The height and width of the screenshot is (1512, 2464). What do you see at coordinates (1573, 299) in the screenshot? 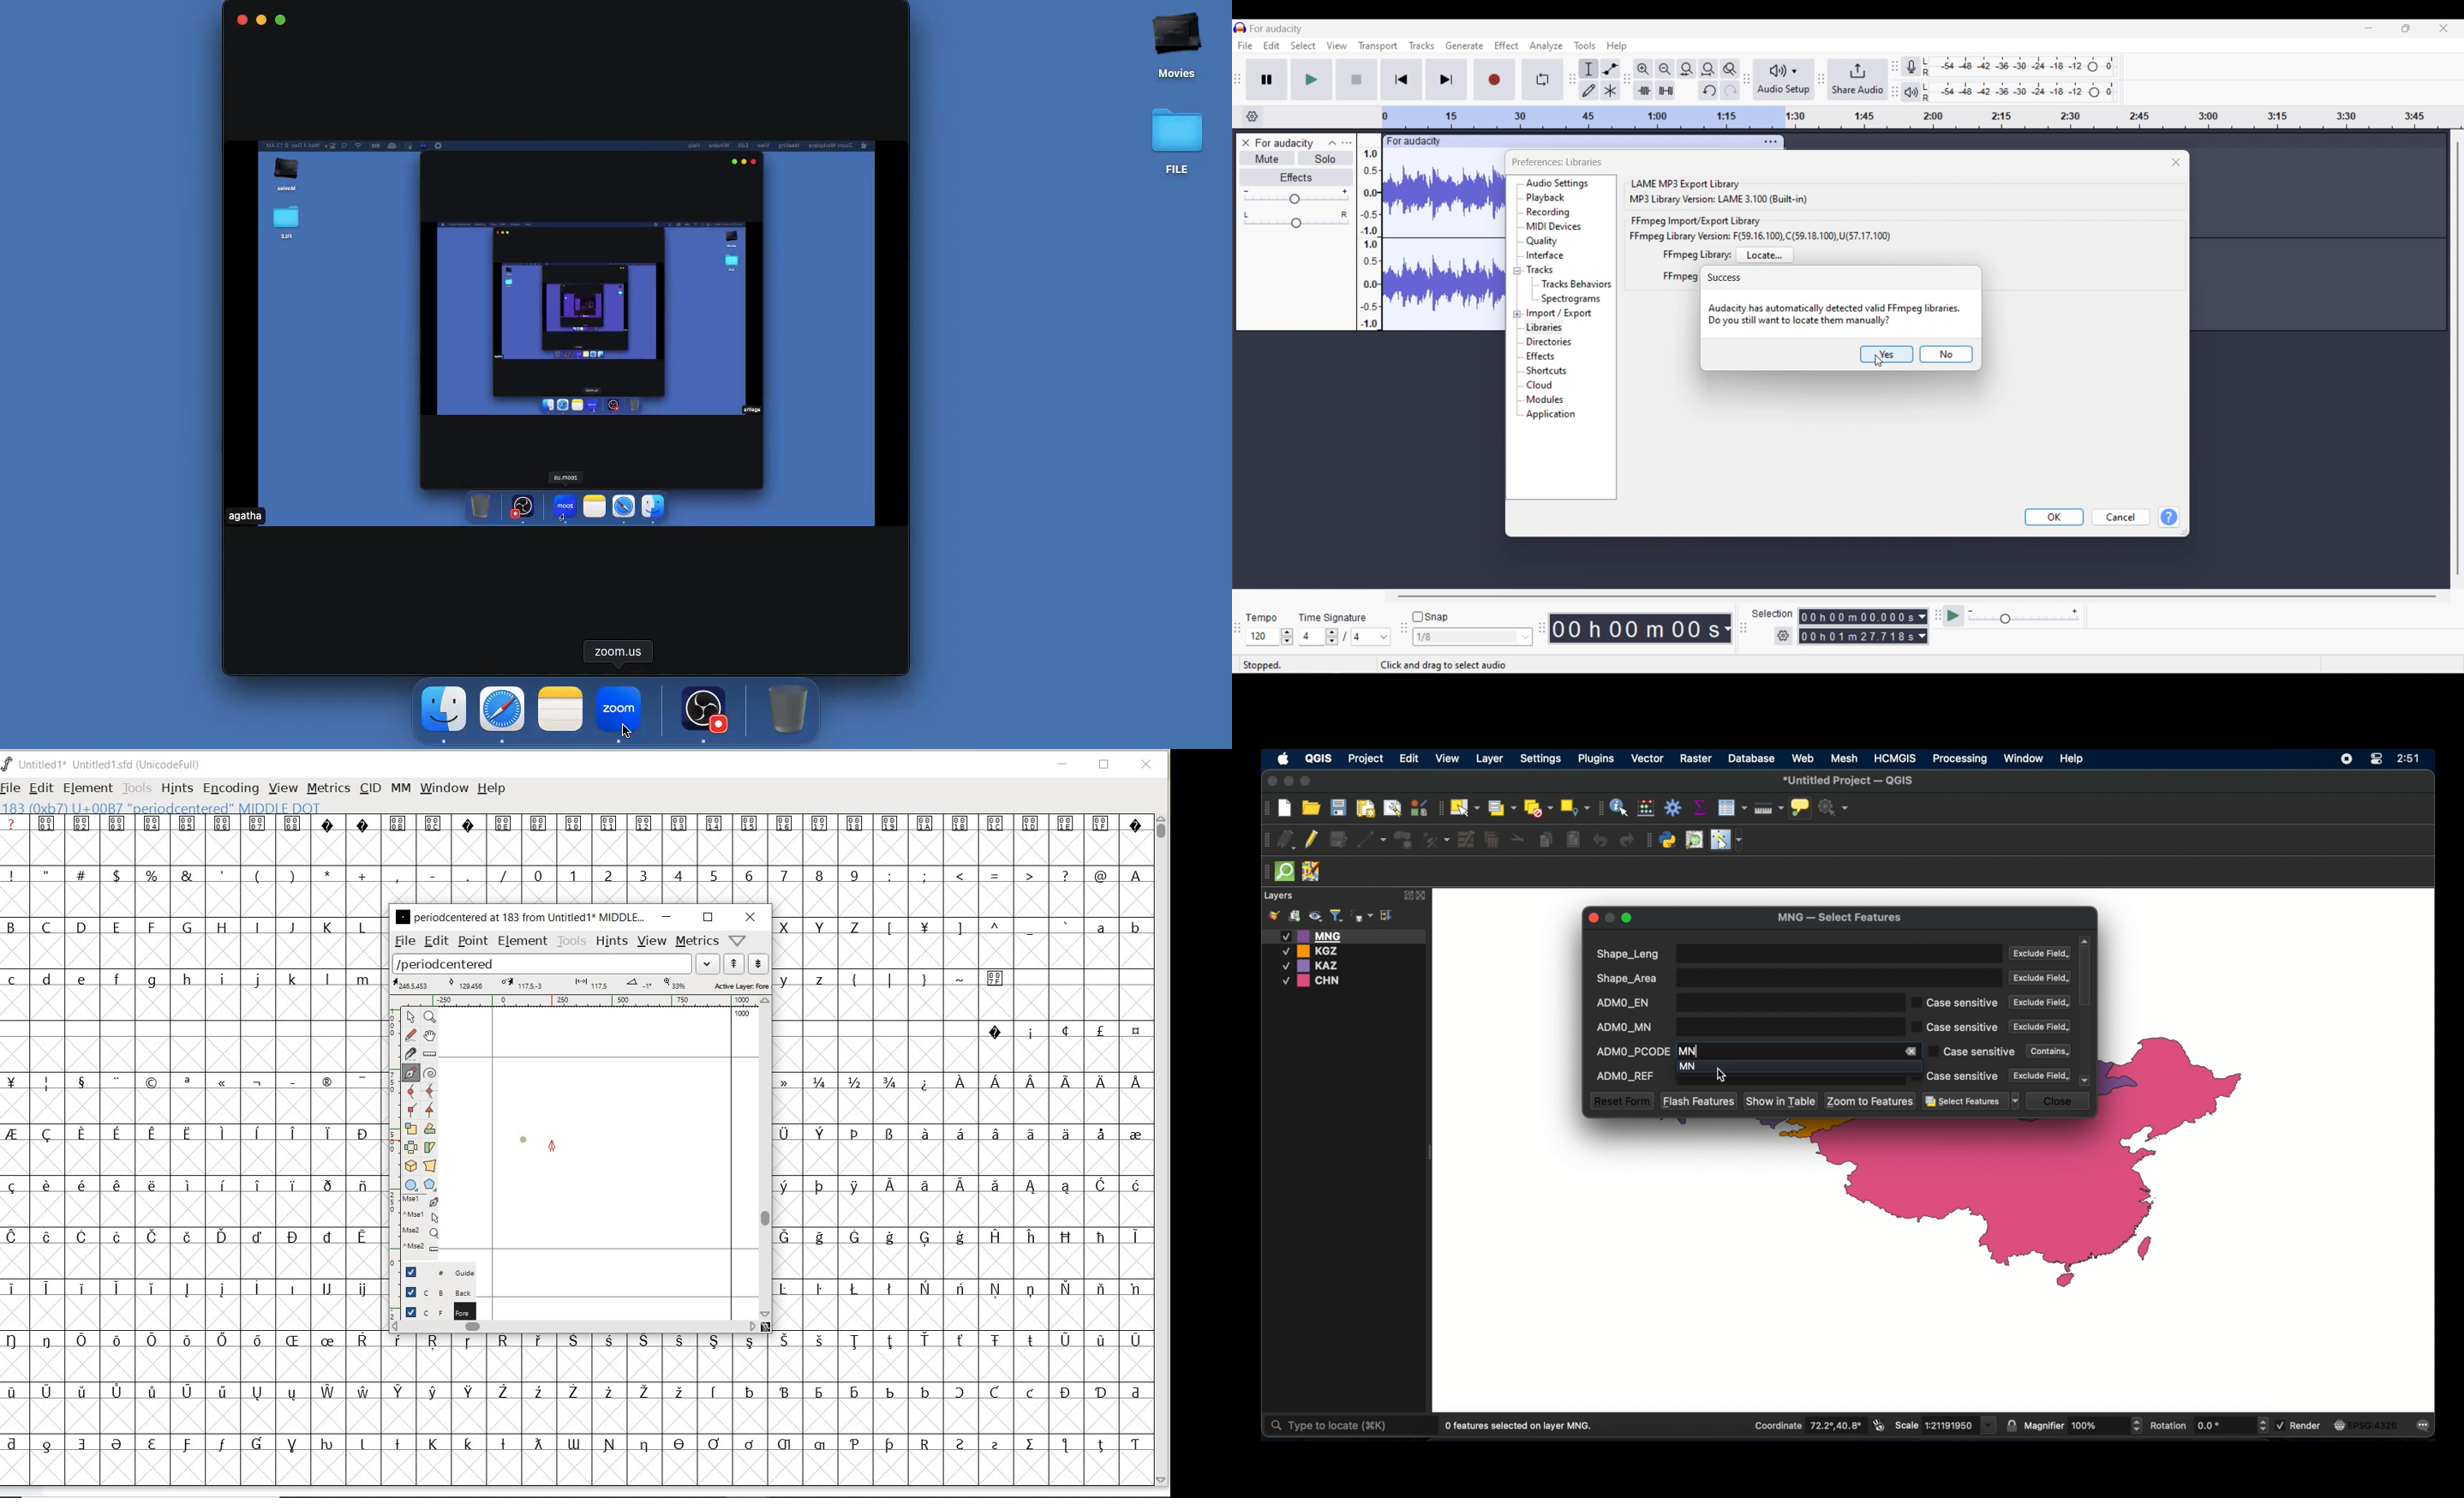
I see `Spectrograms` at bounding box center [1573, 299].